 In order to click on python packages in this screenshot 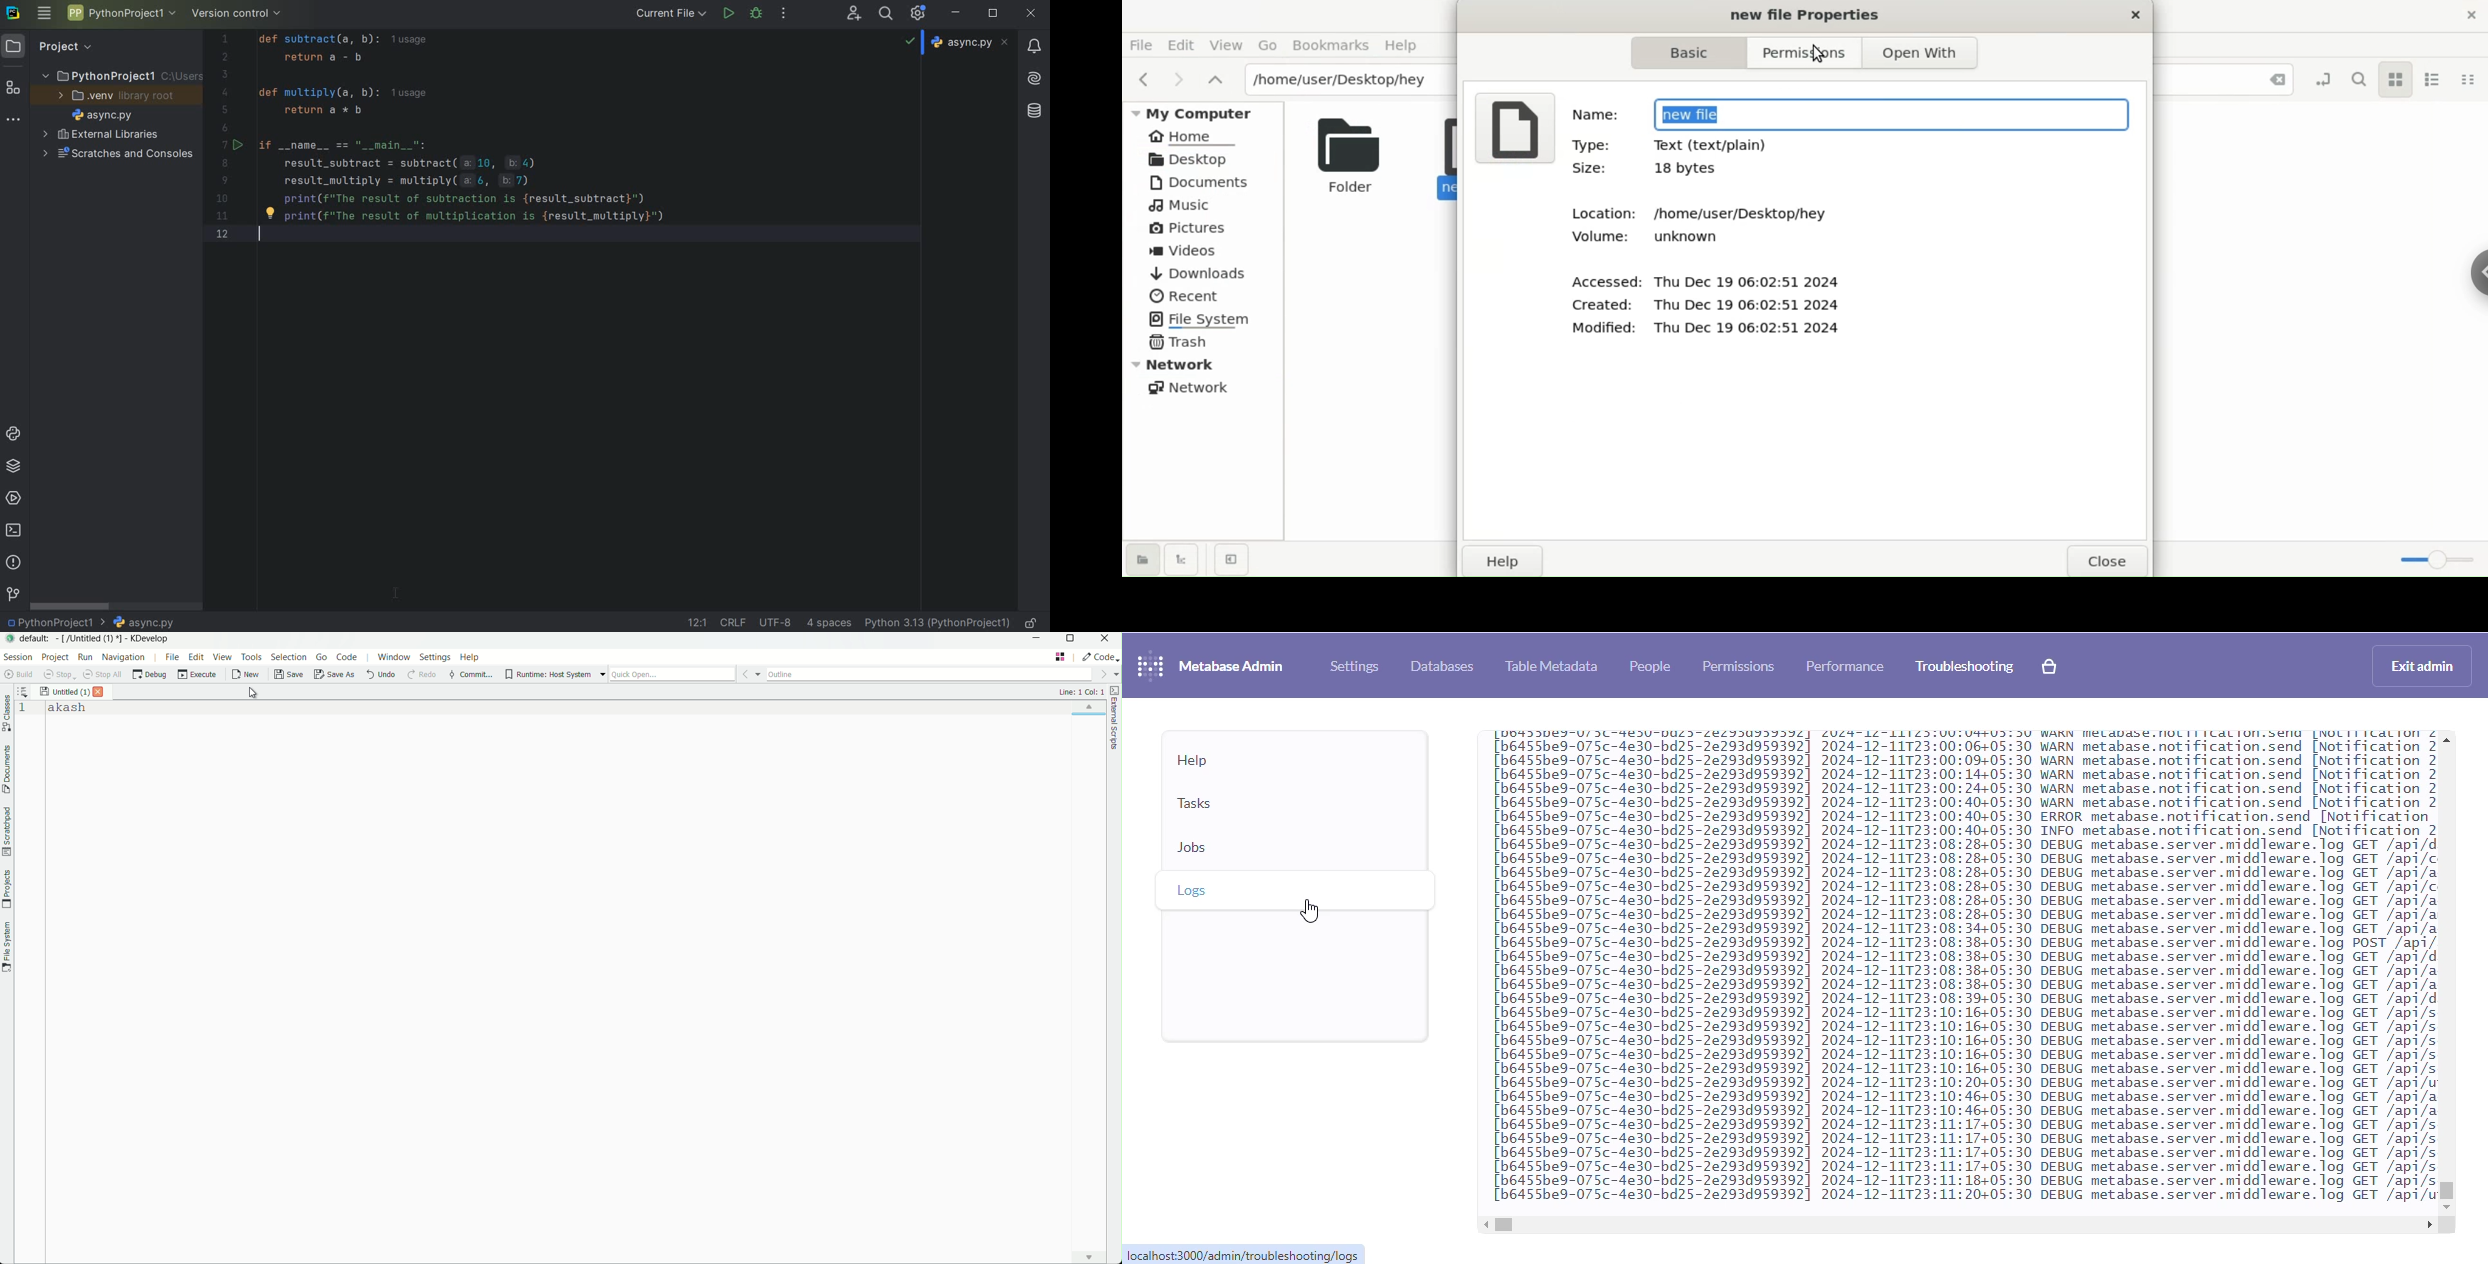, I will do `click(15, 466)`.